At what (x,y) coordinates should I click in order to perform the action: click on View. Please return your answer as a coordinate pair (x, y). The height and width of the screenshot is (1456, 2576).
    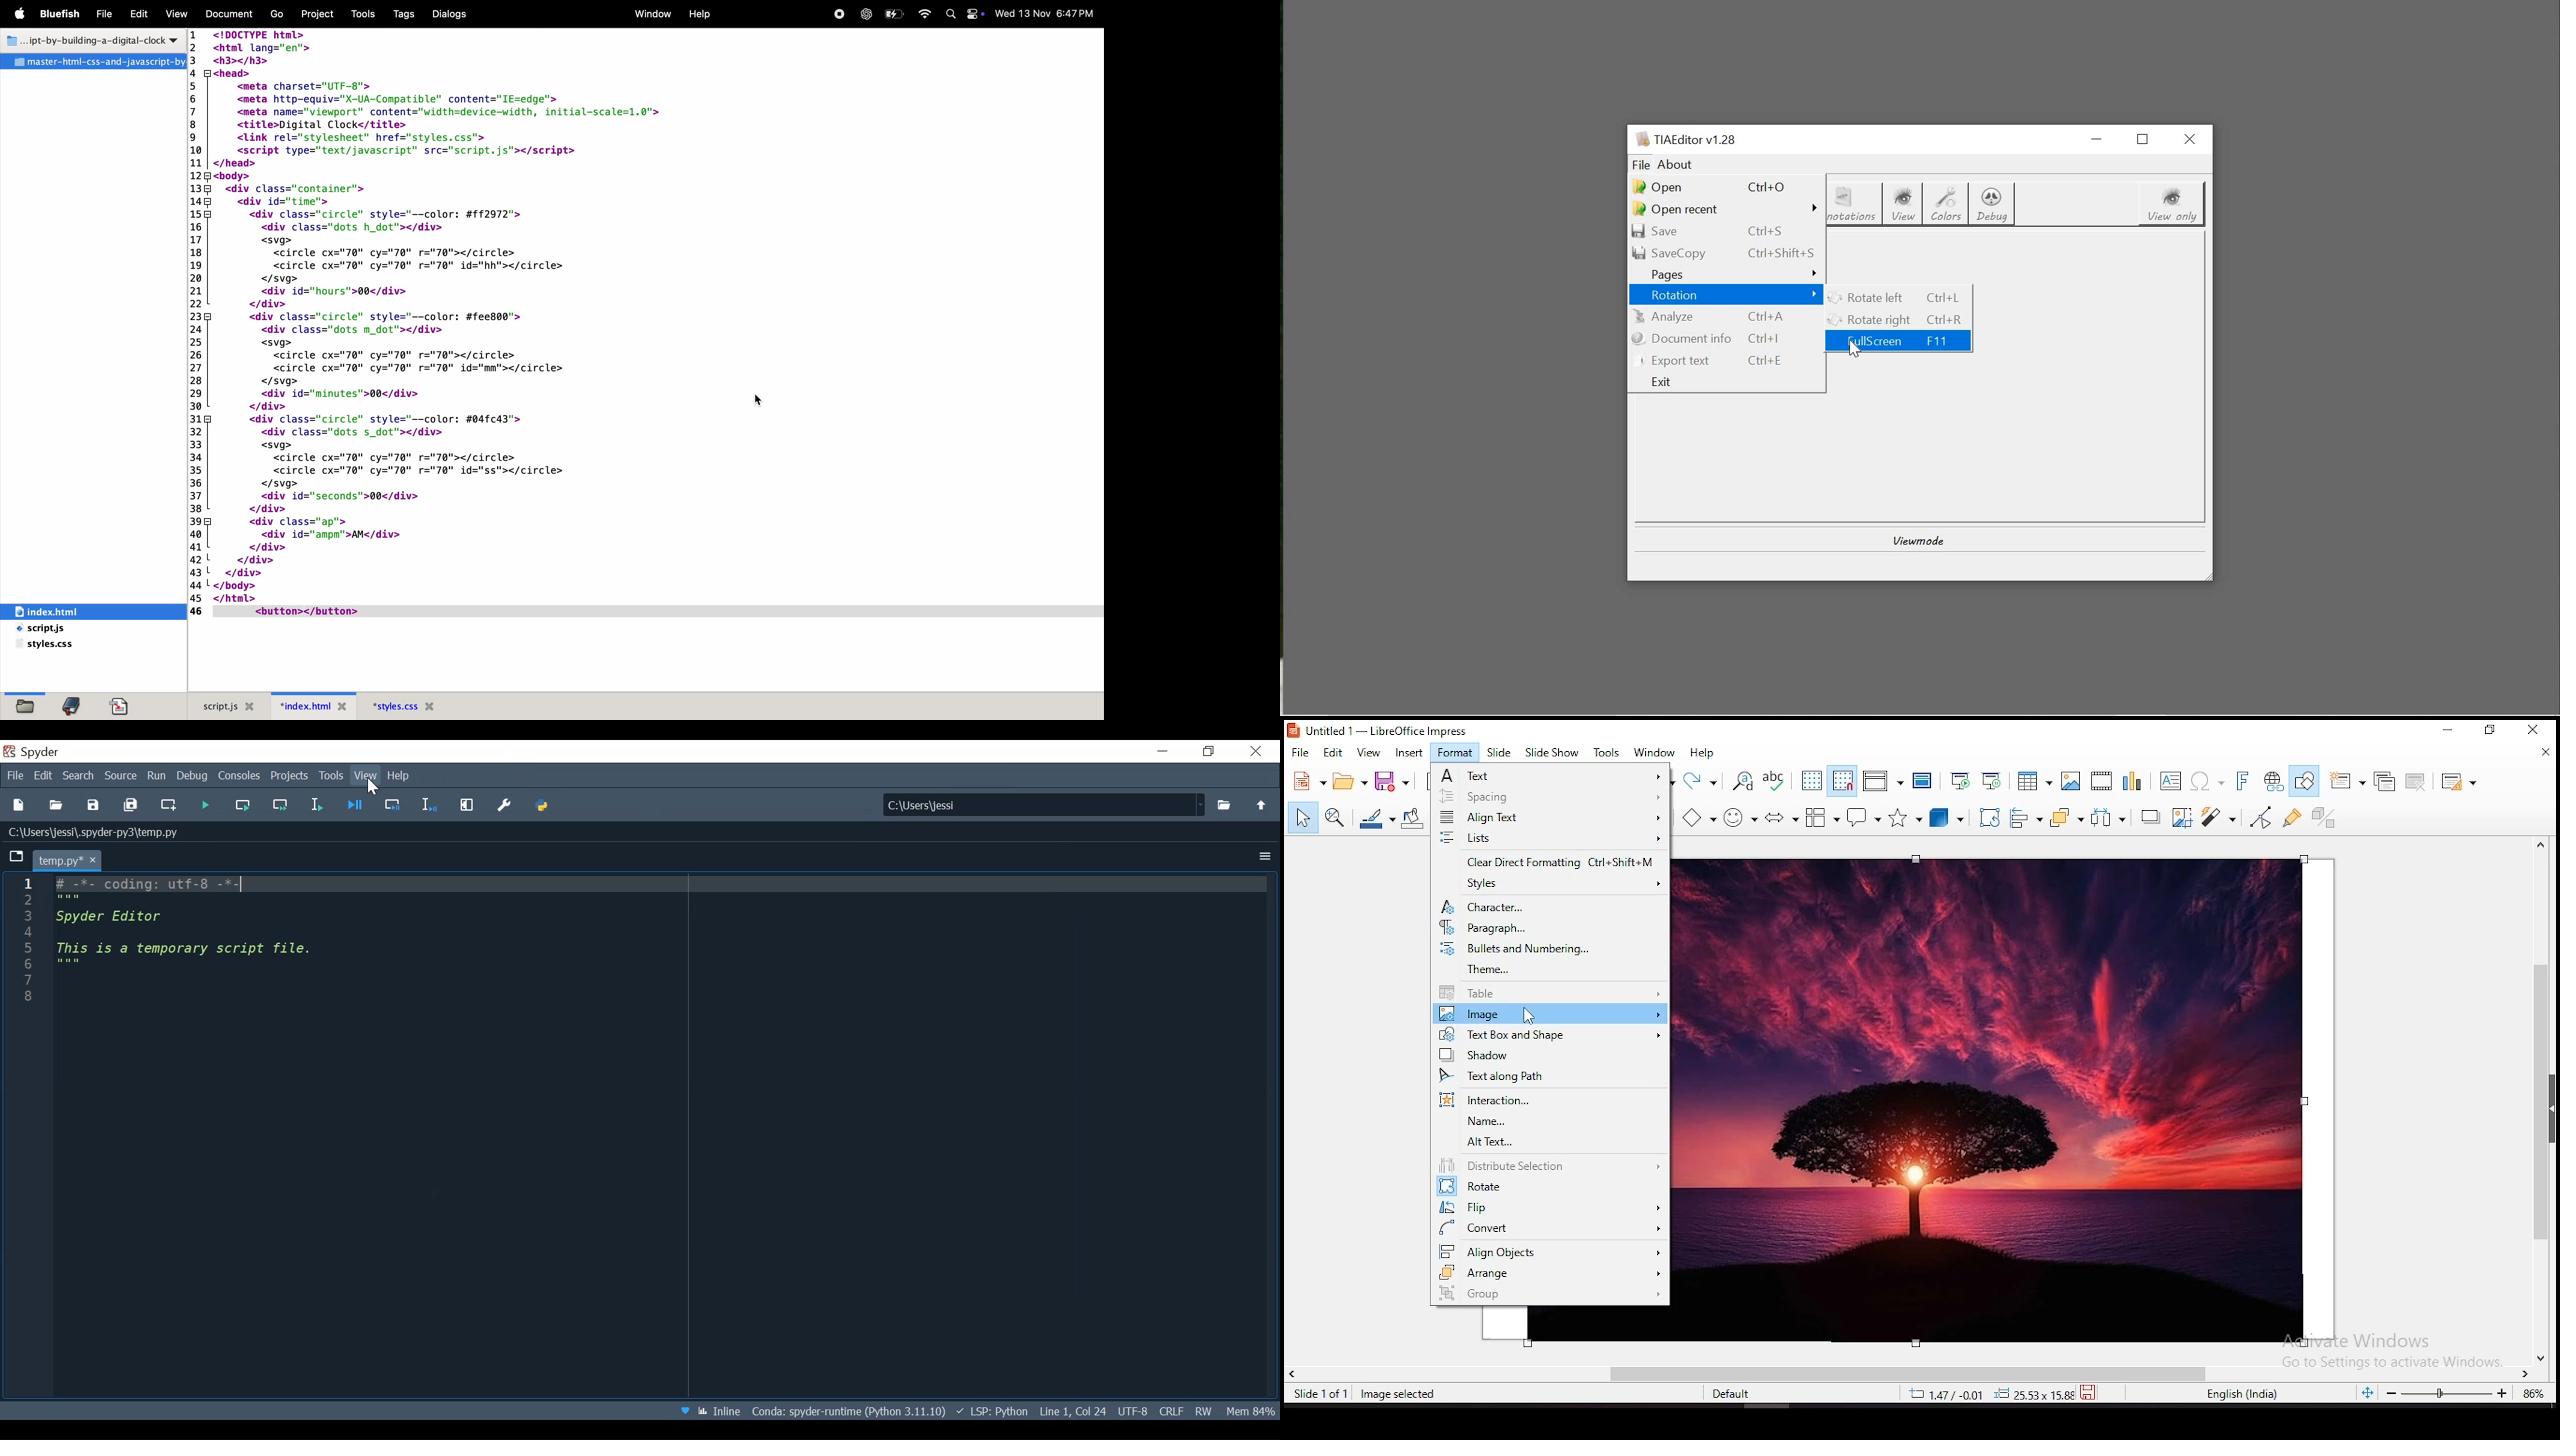
    Looking at the image, I should click on (367, 777).